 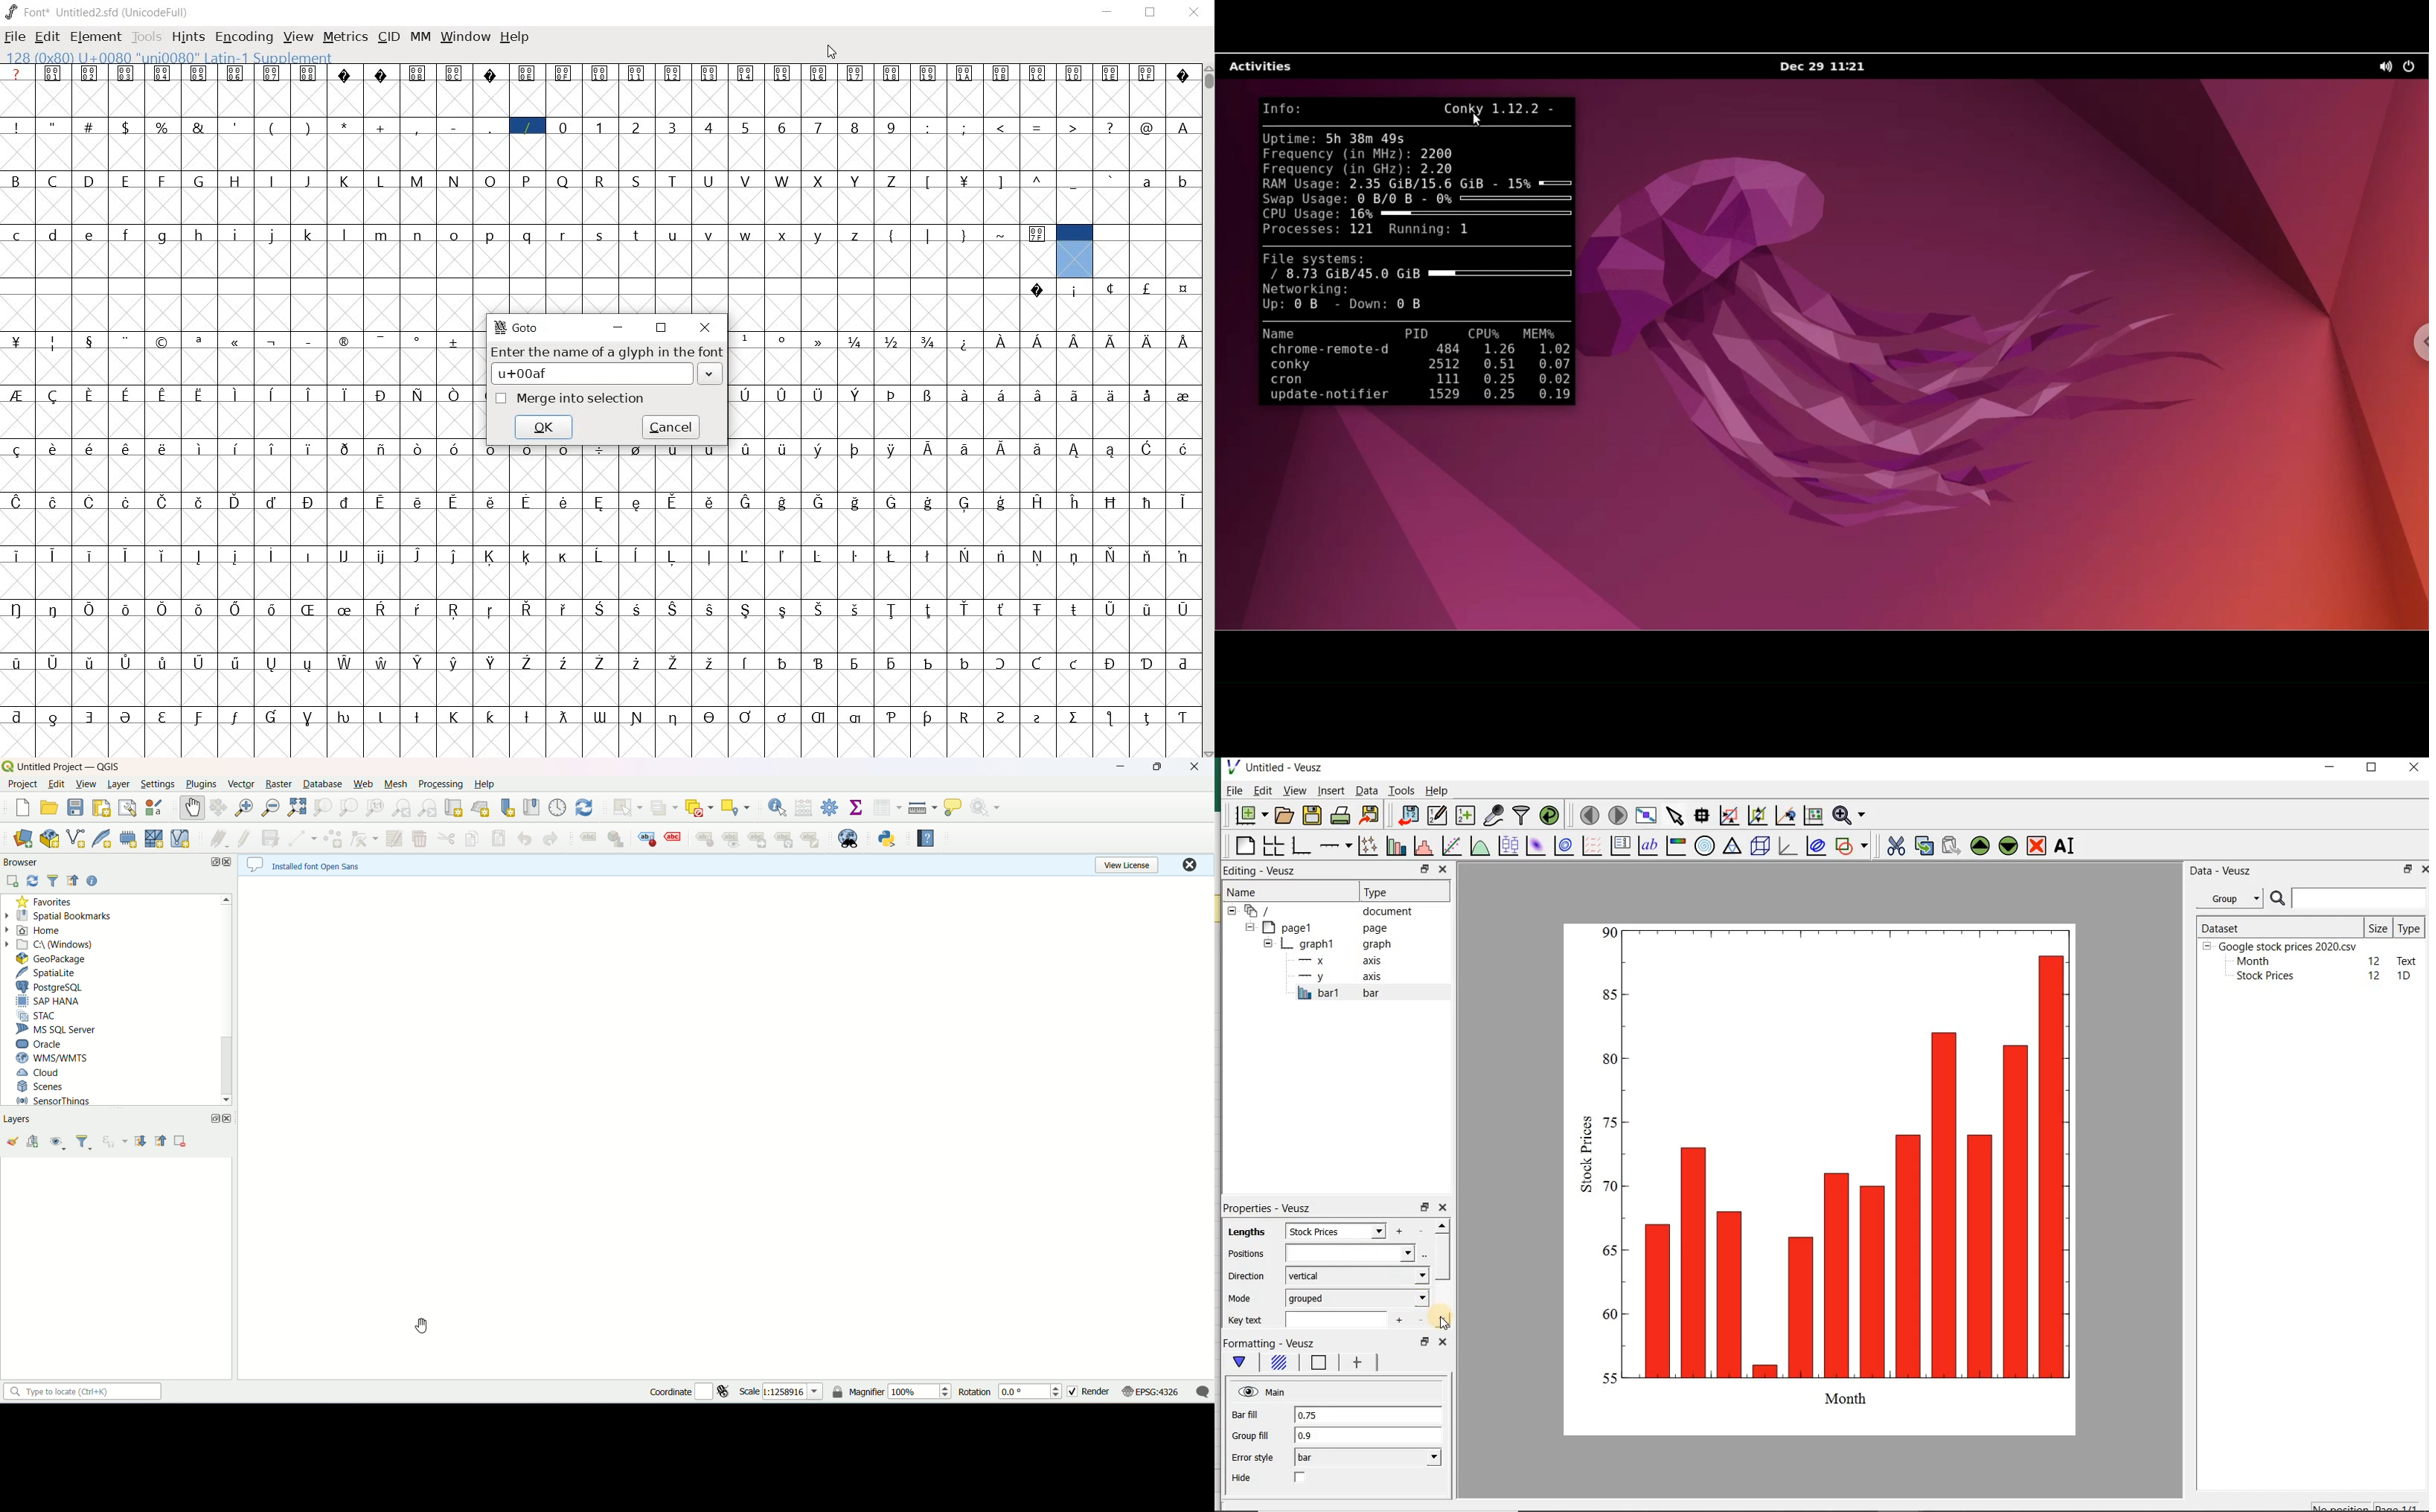 I want to click on Line, so click(x=1319, y=1363).